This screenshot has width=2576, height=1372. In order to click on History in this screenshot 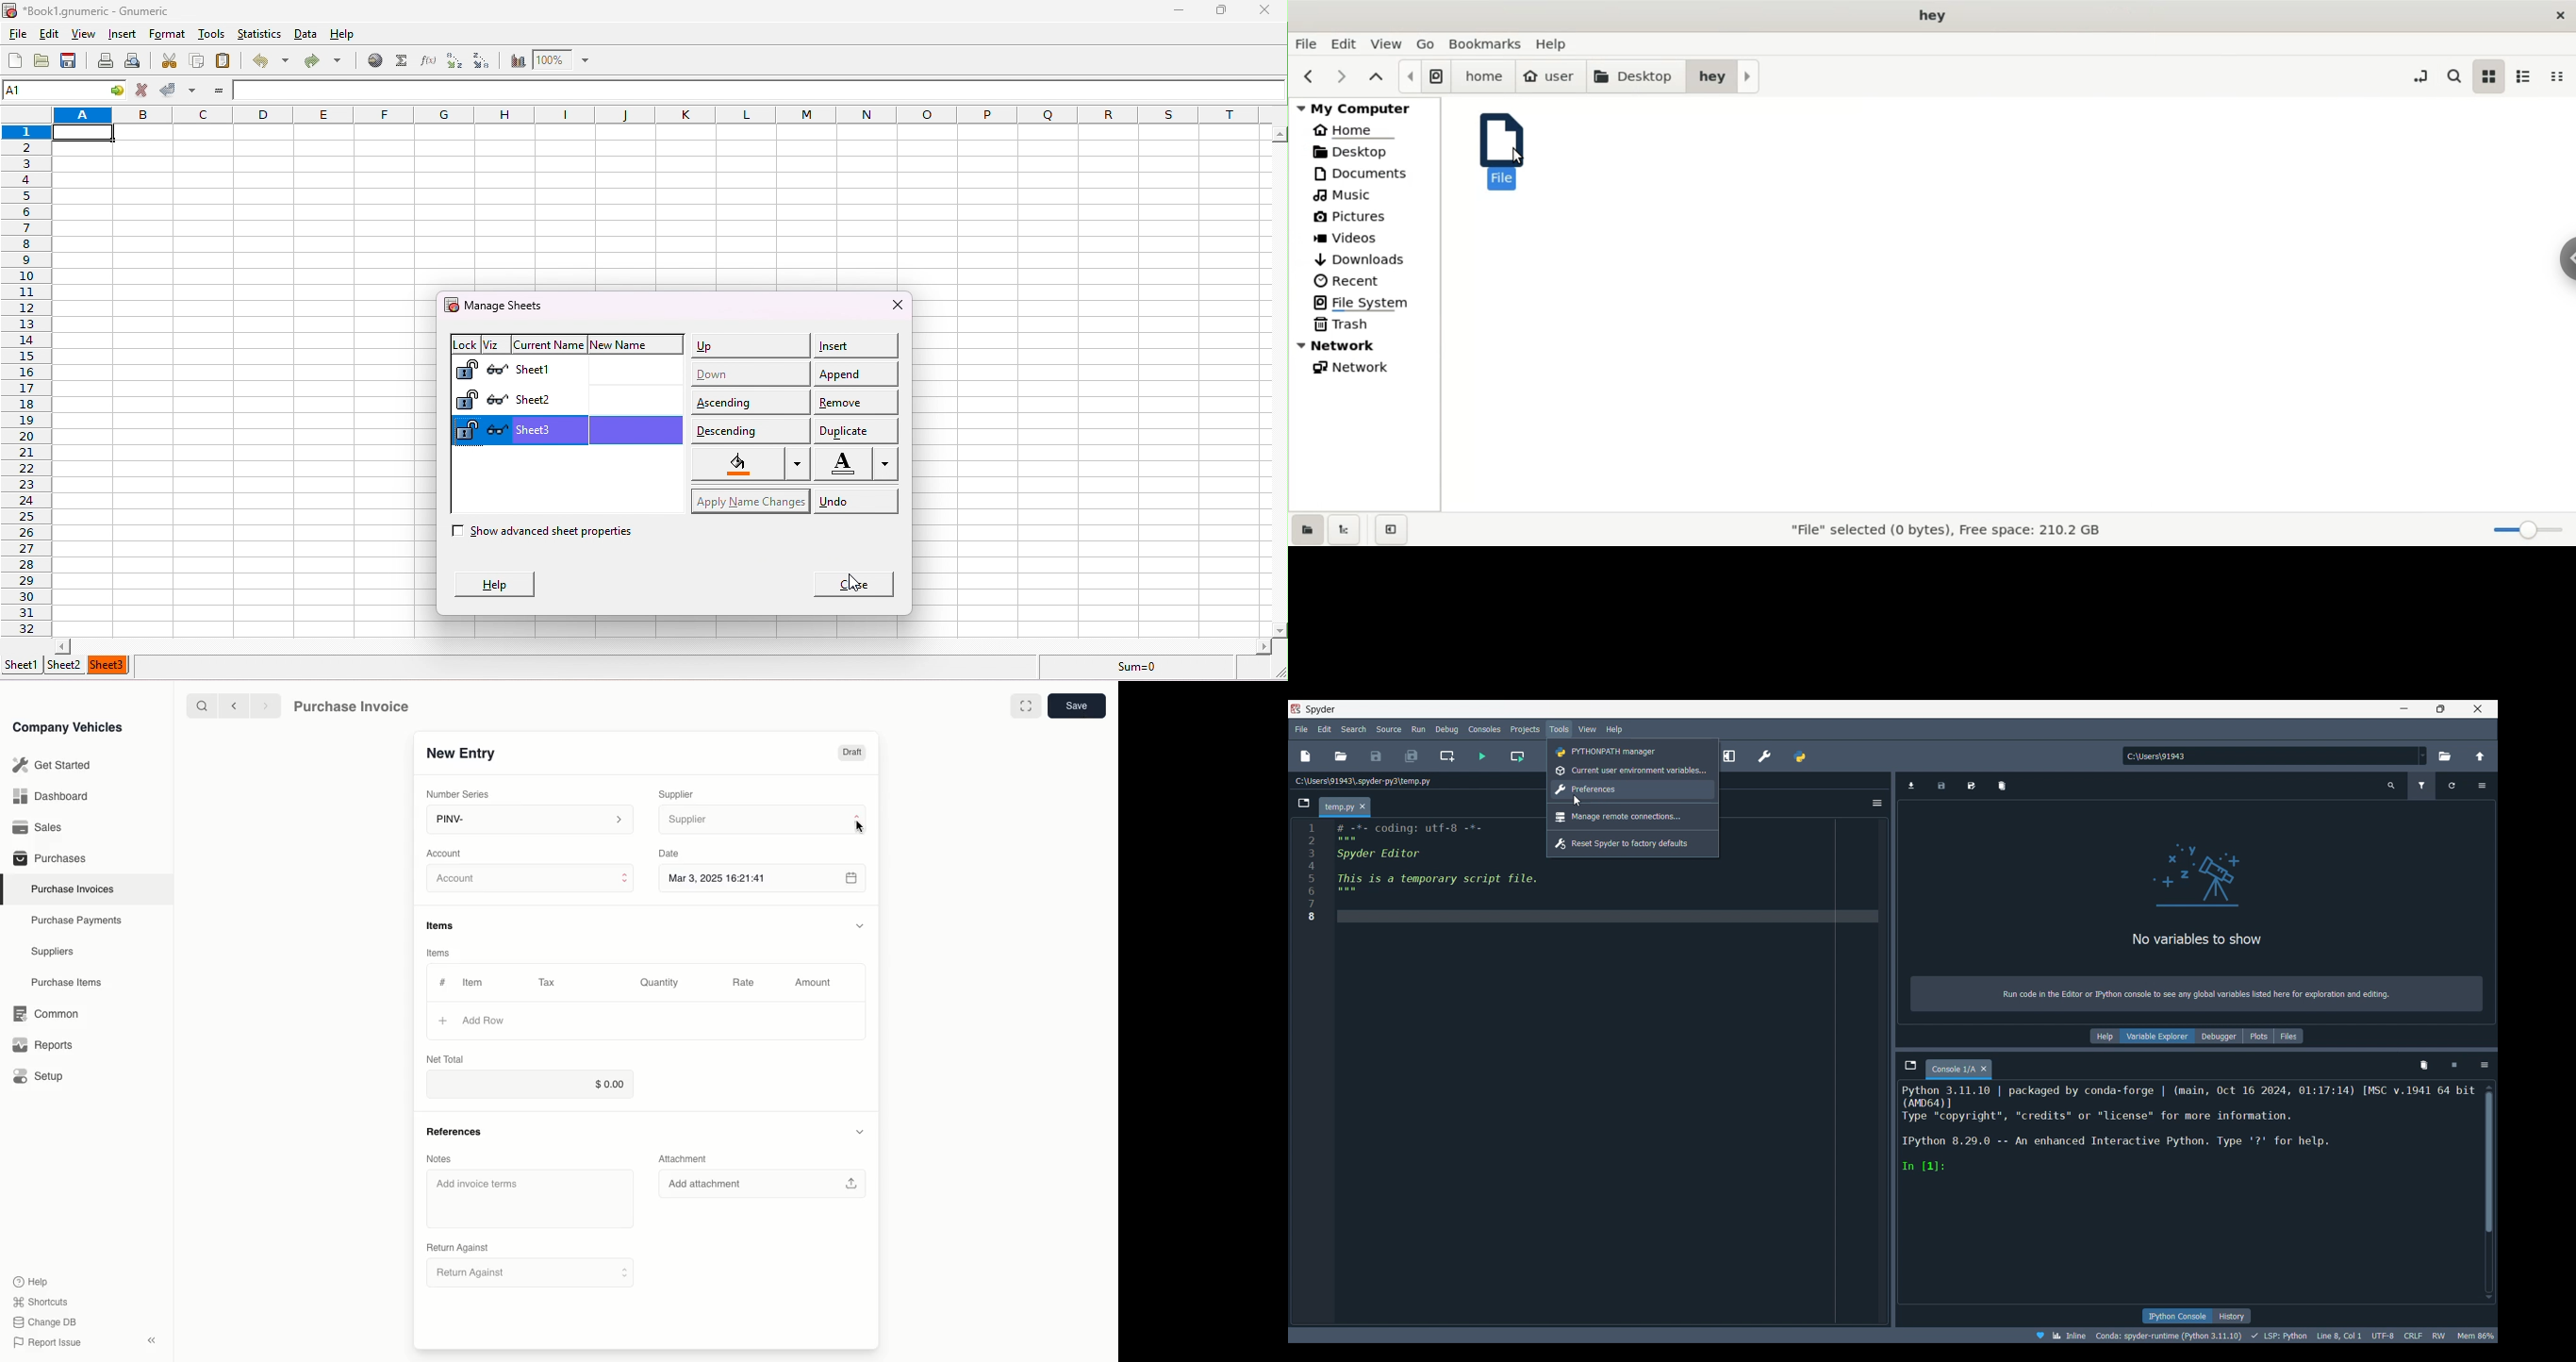, I will do `click(2232, 1316)`.